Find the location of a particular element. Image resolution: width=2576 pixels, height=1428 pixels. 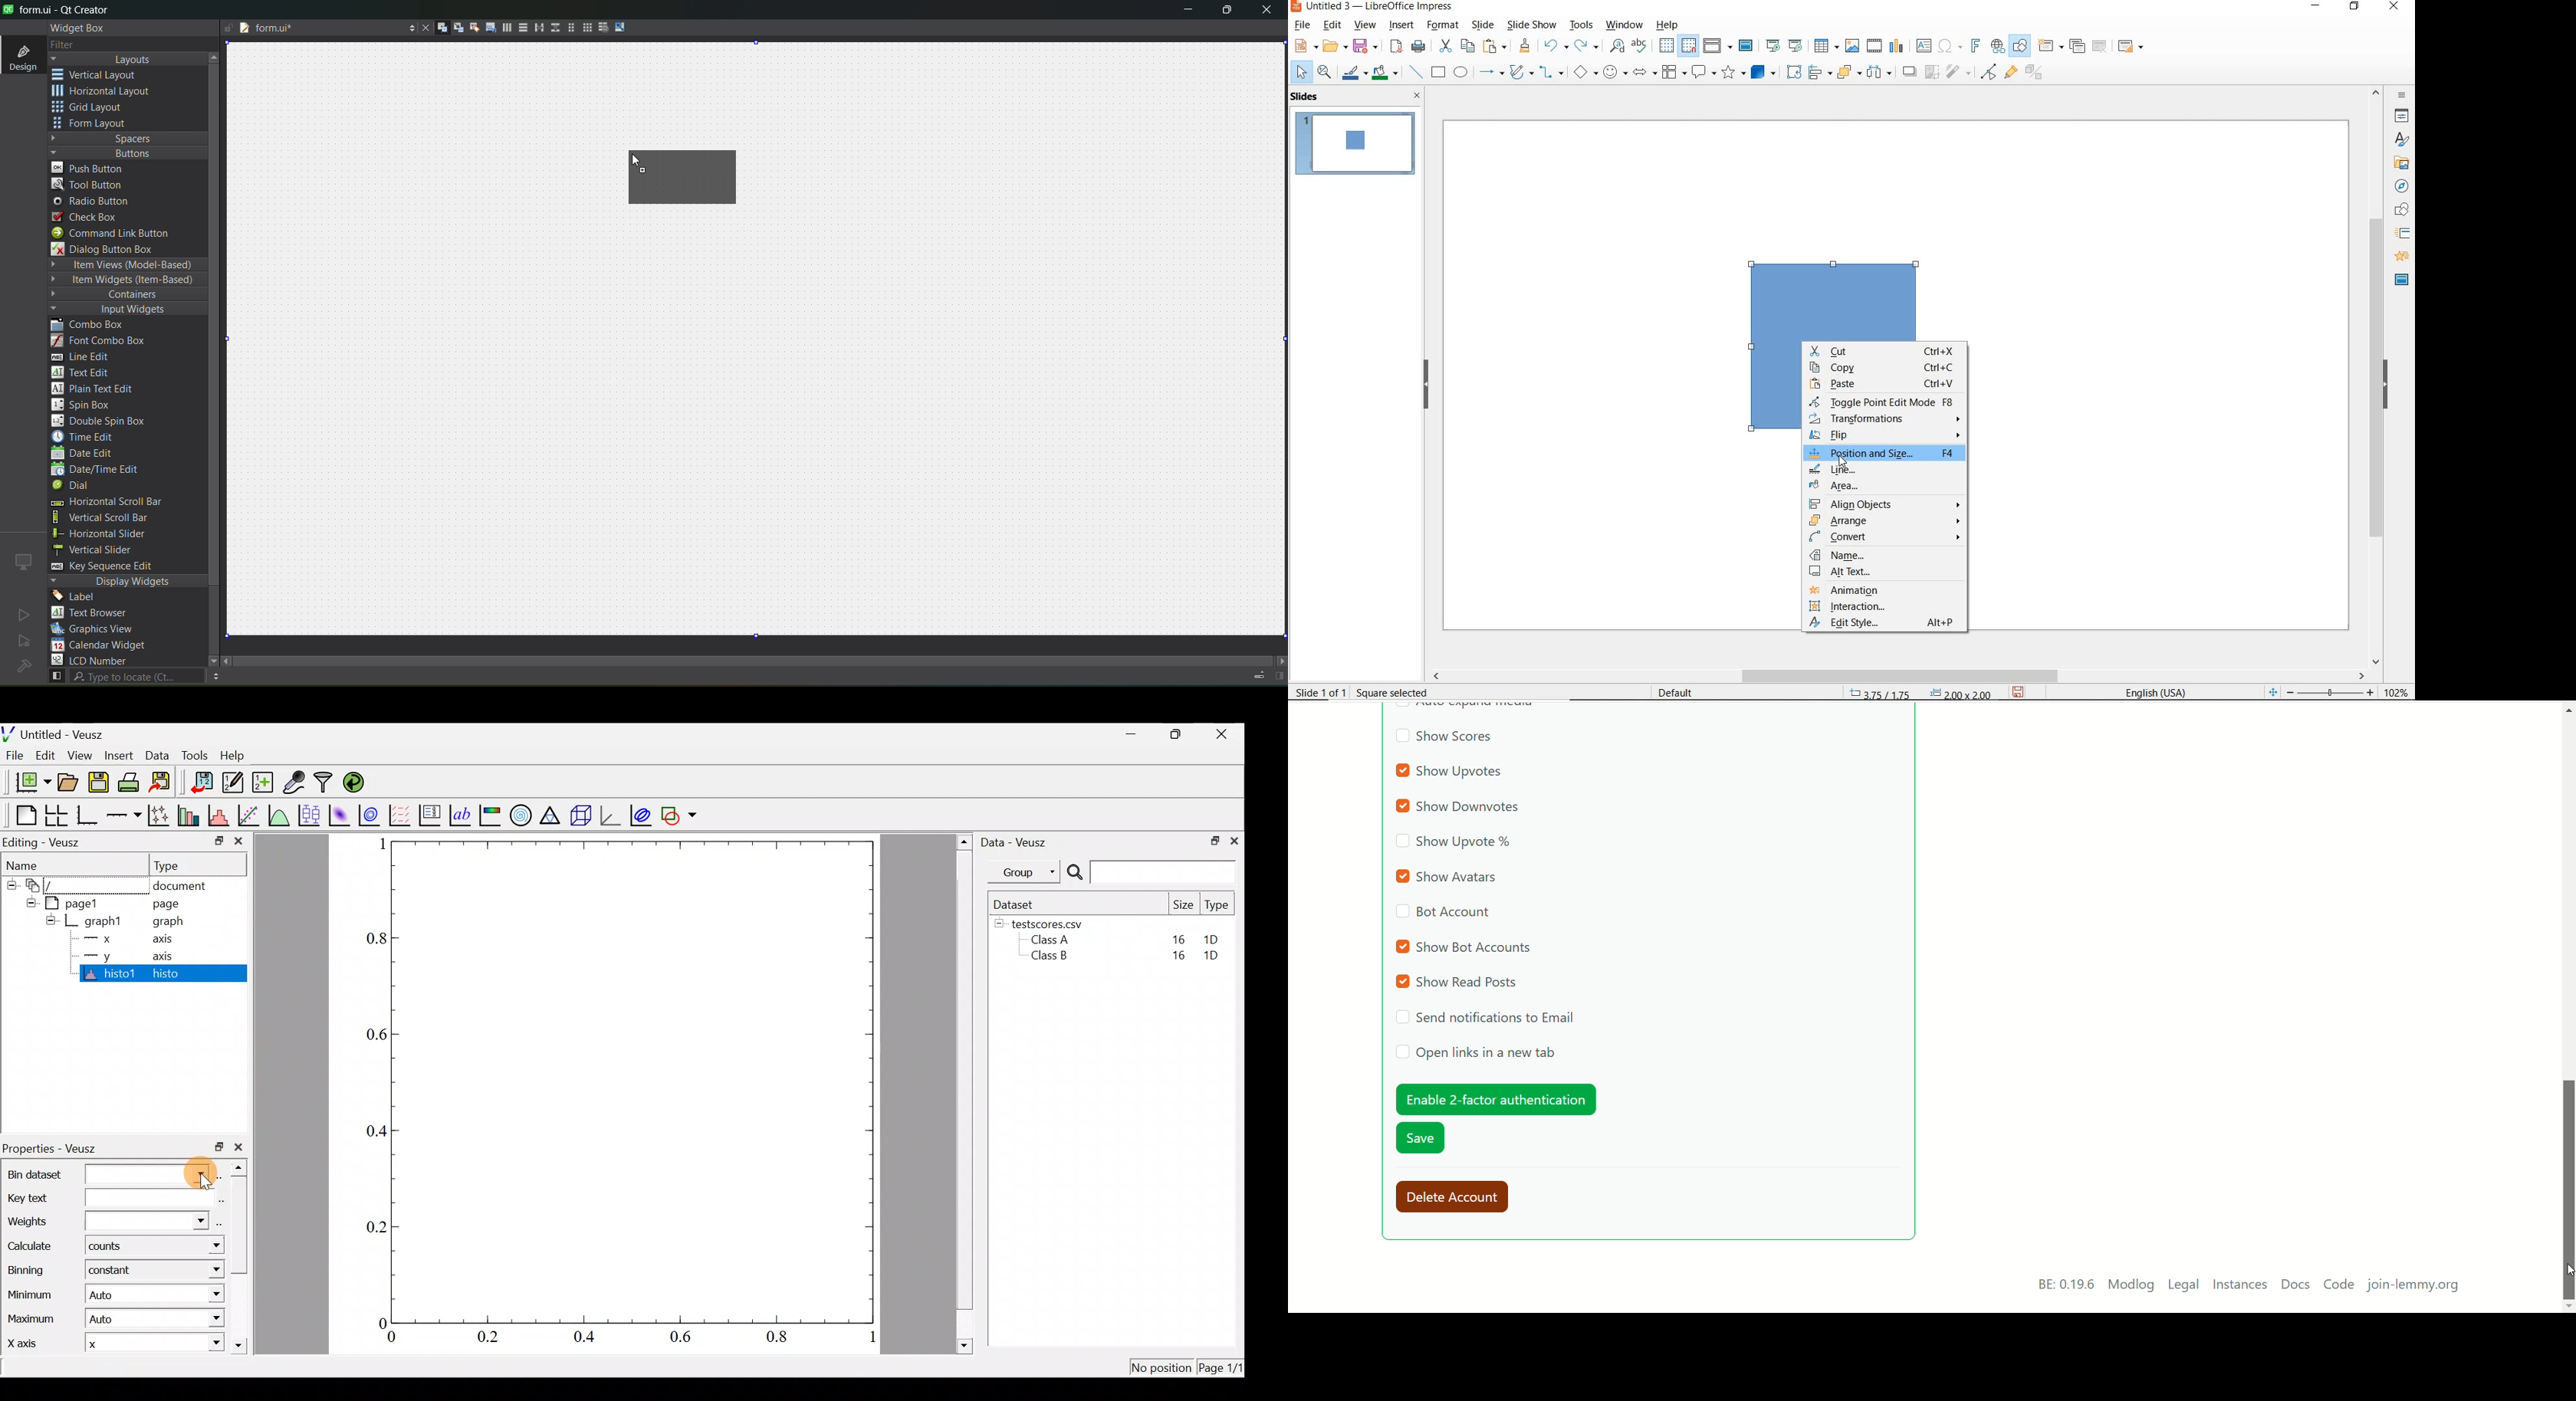

Close is located at coordinates (1226, 733).